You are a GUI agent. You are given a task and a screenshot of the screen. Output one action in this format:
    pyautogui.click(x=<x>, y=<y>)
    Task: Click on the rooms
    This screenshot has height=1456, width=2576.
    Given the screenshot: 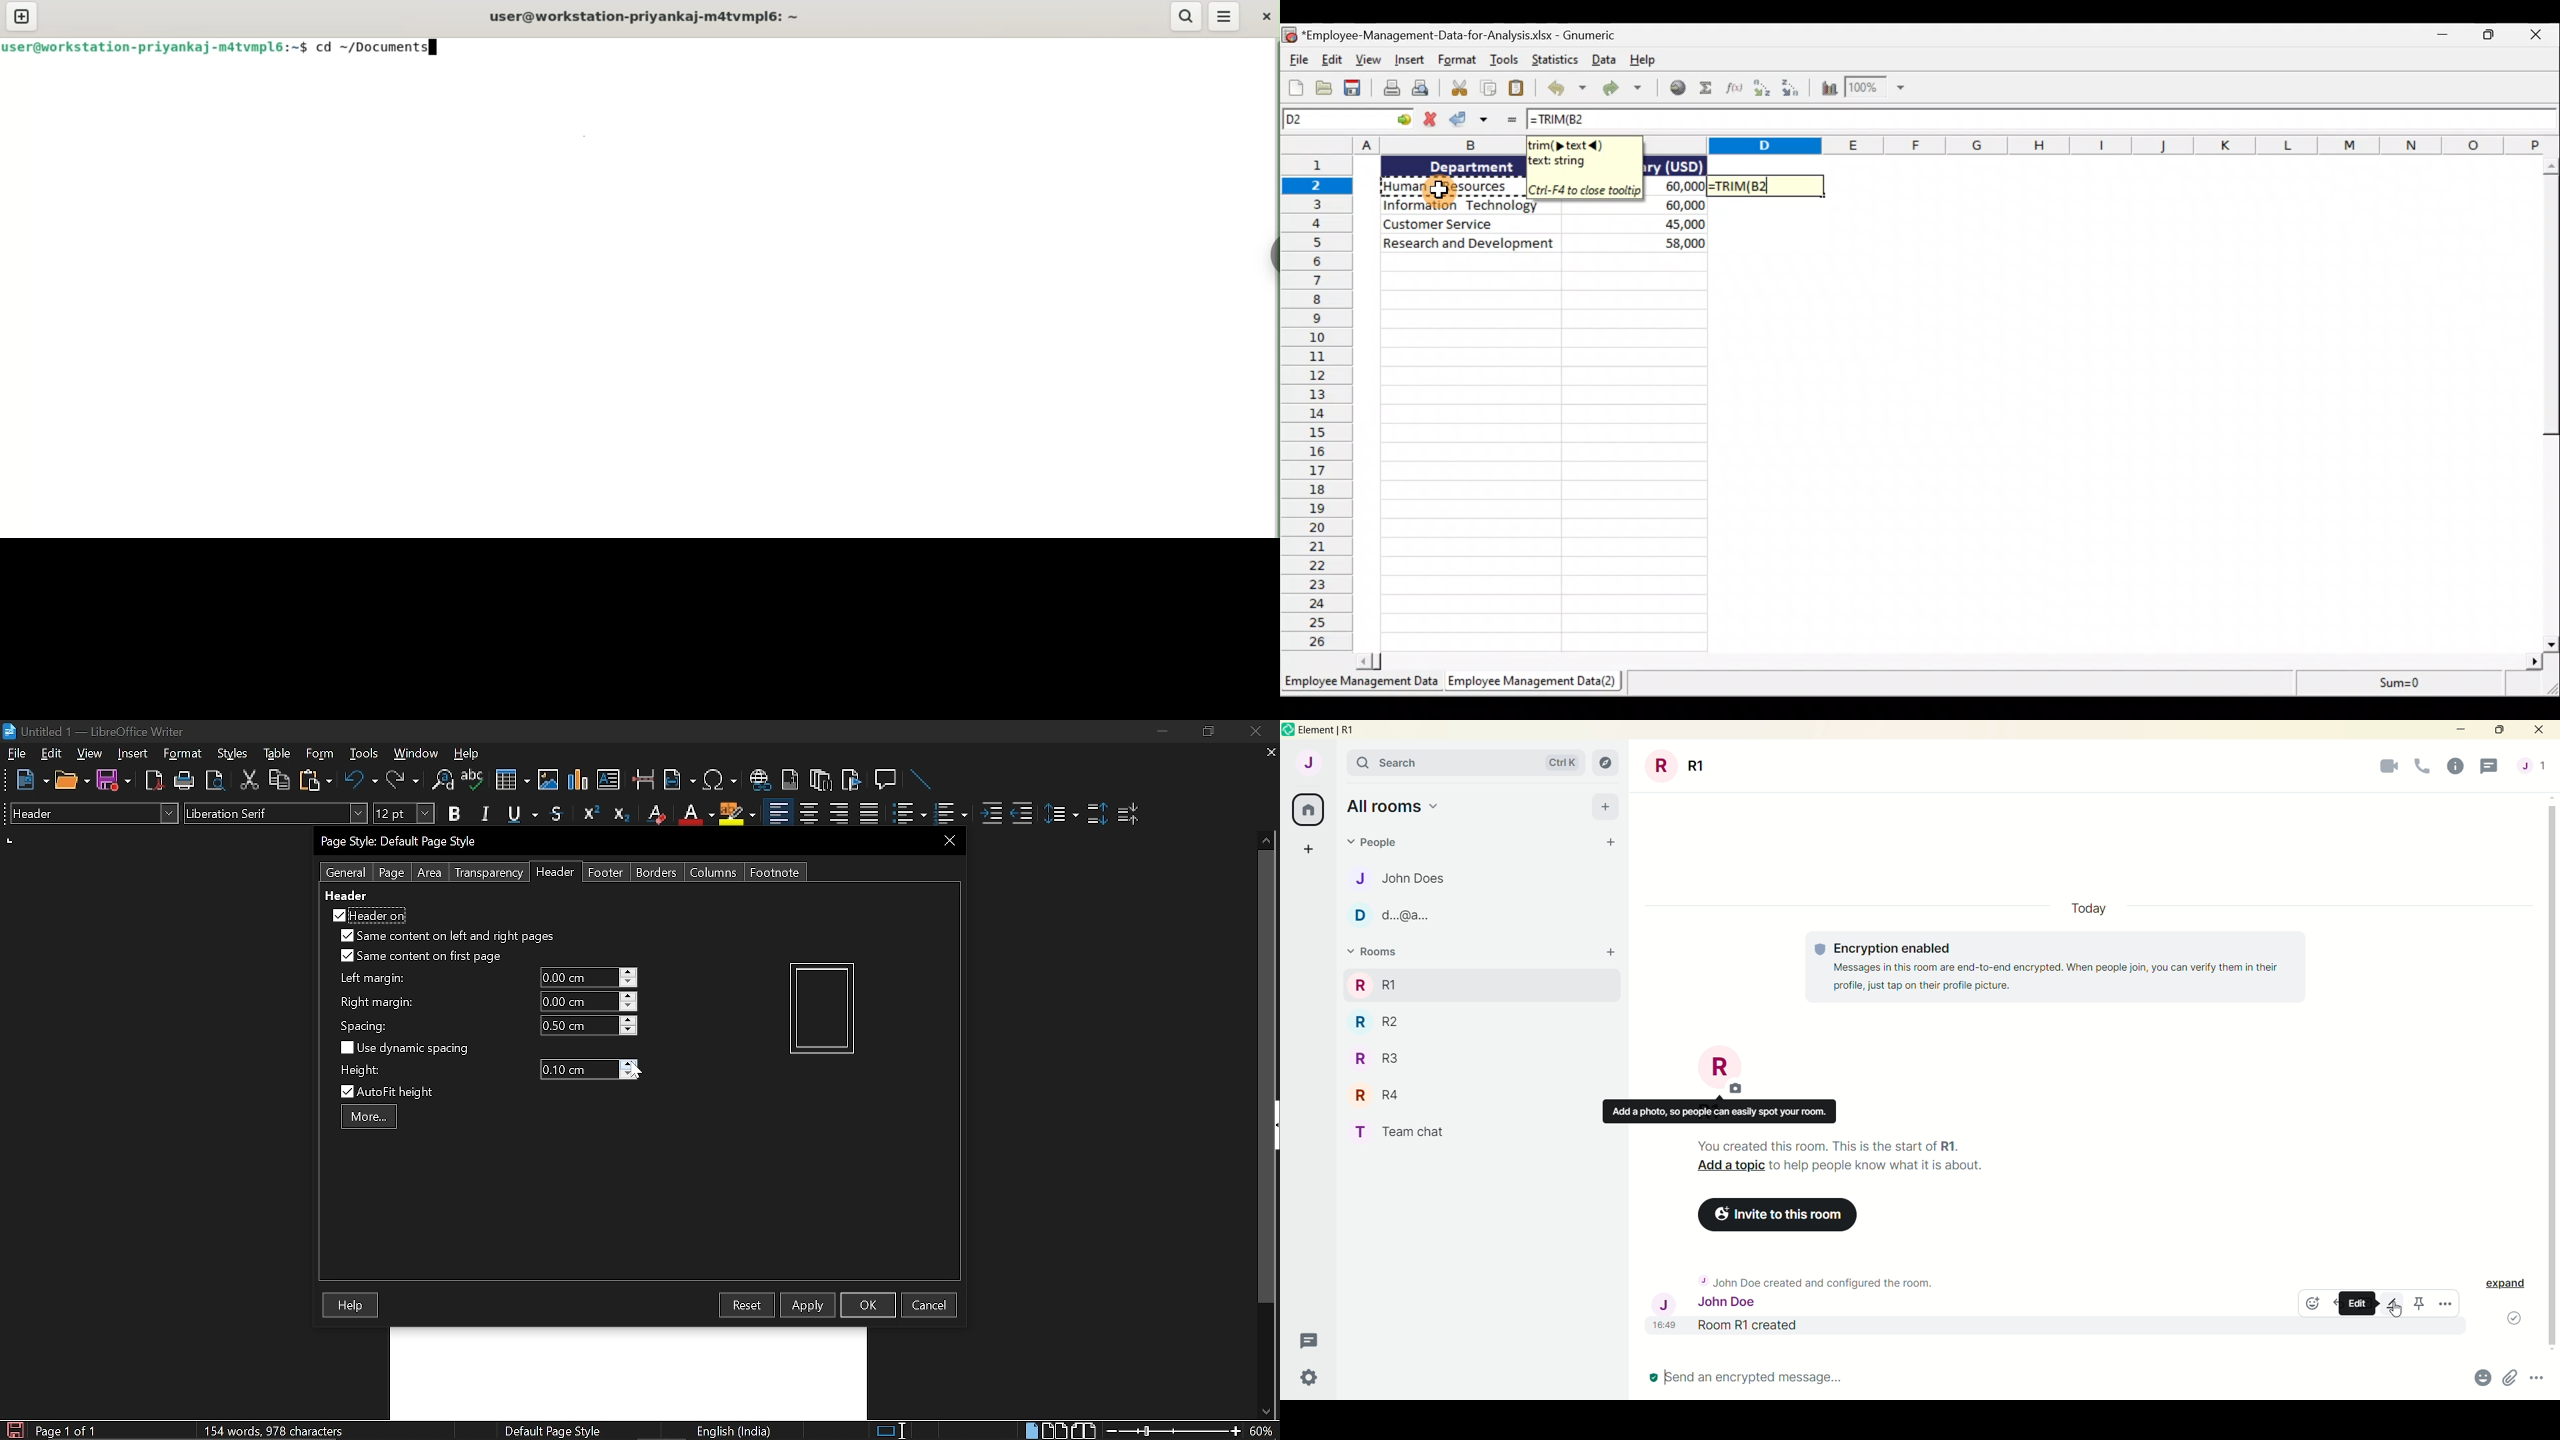 What is the action you would take?
    pyautogui.click(x=1379, y=952)
    